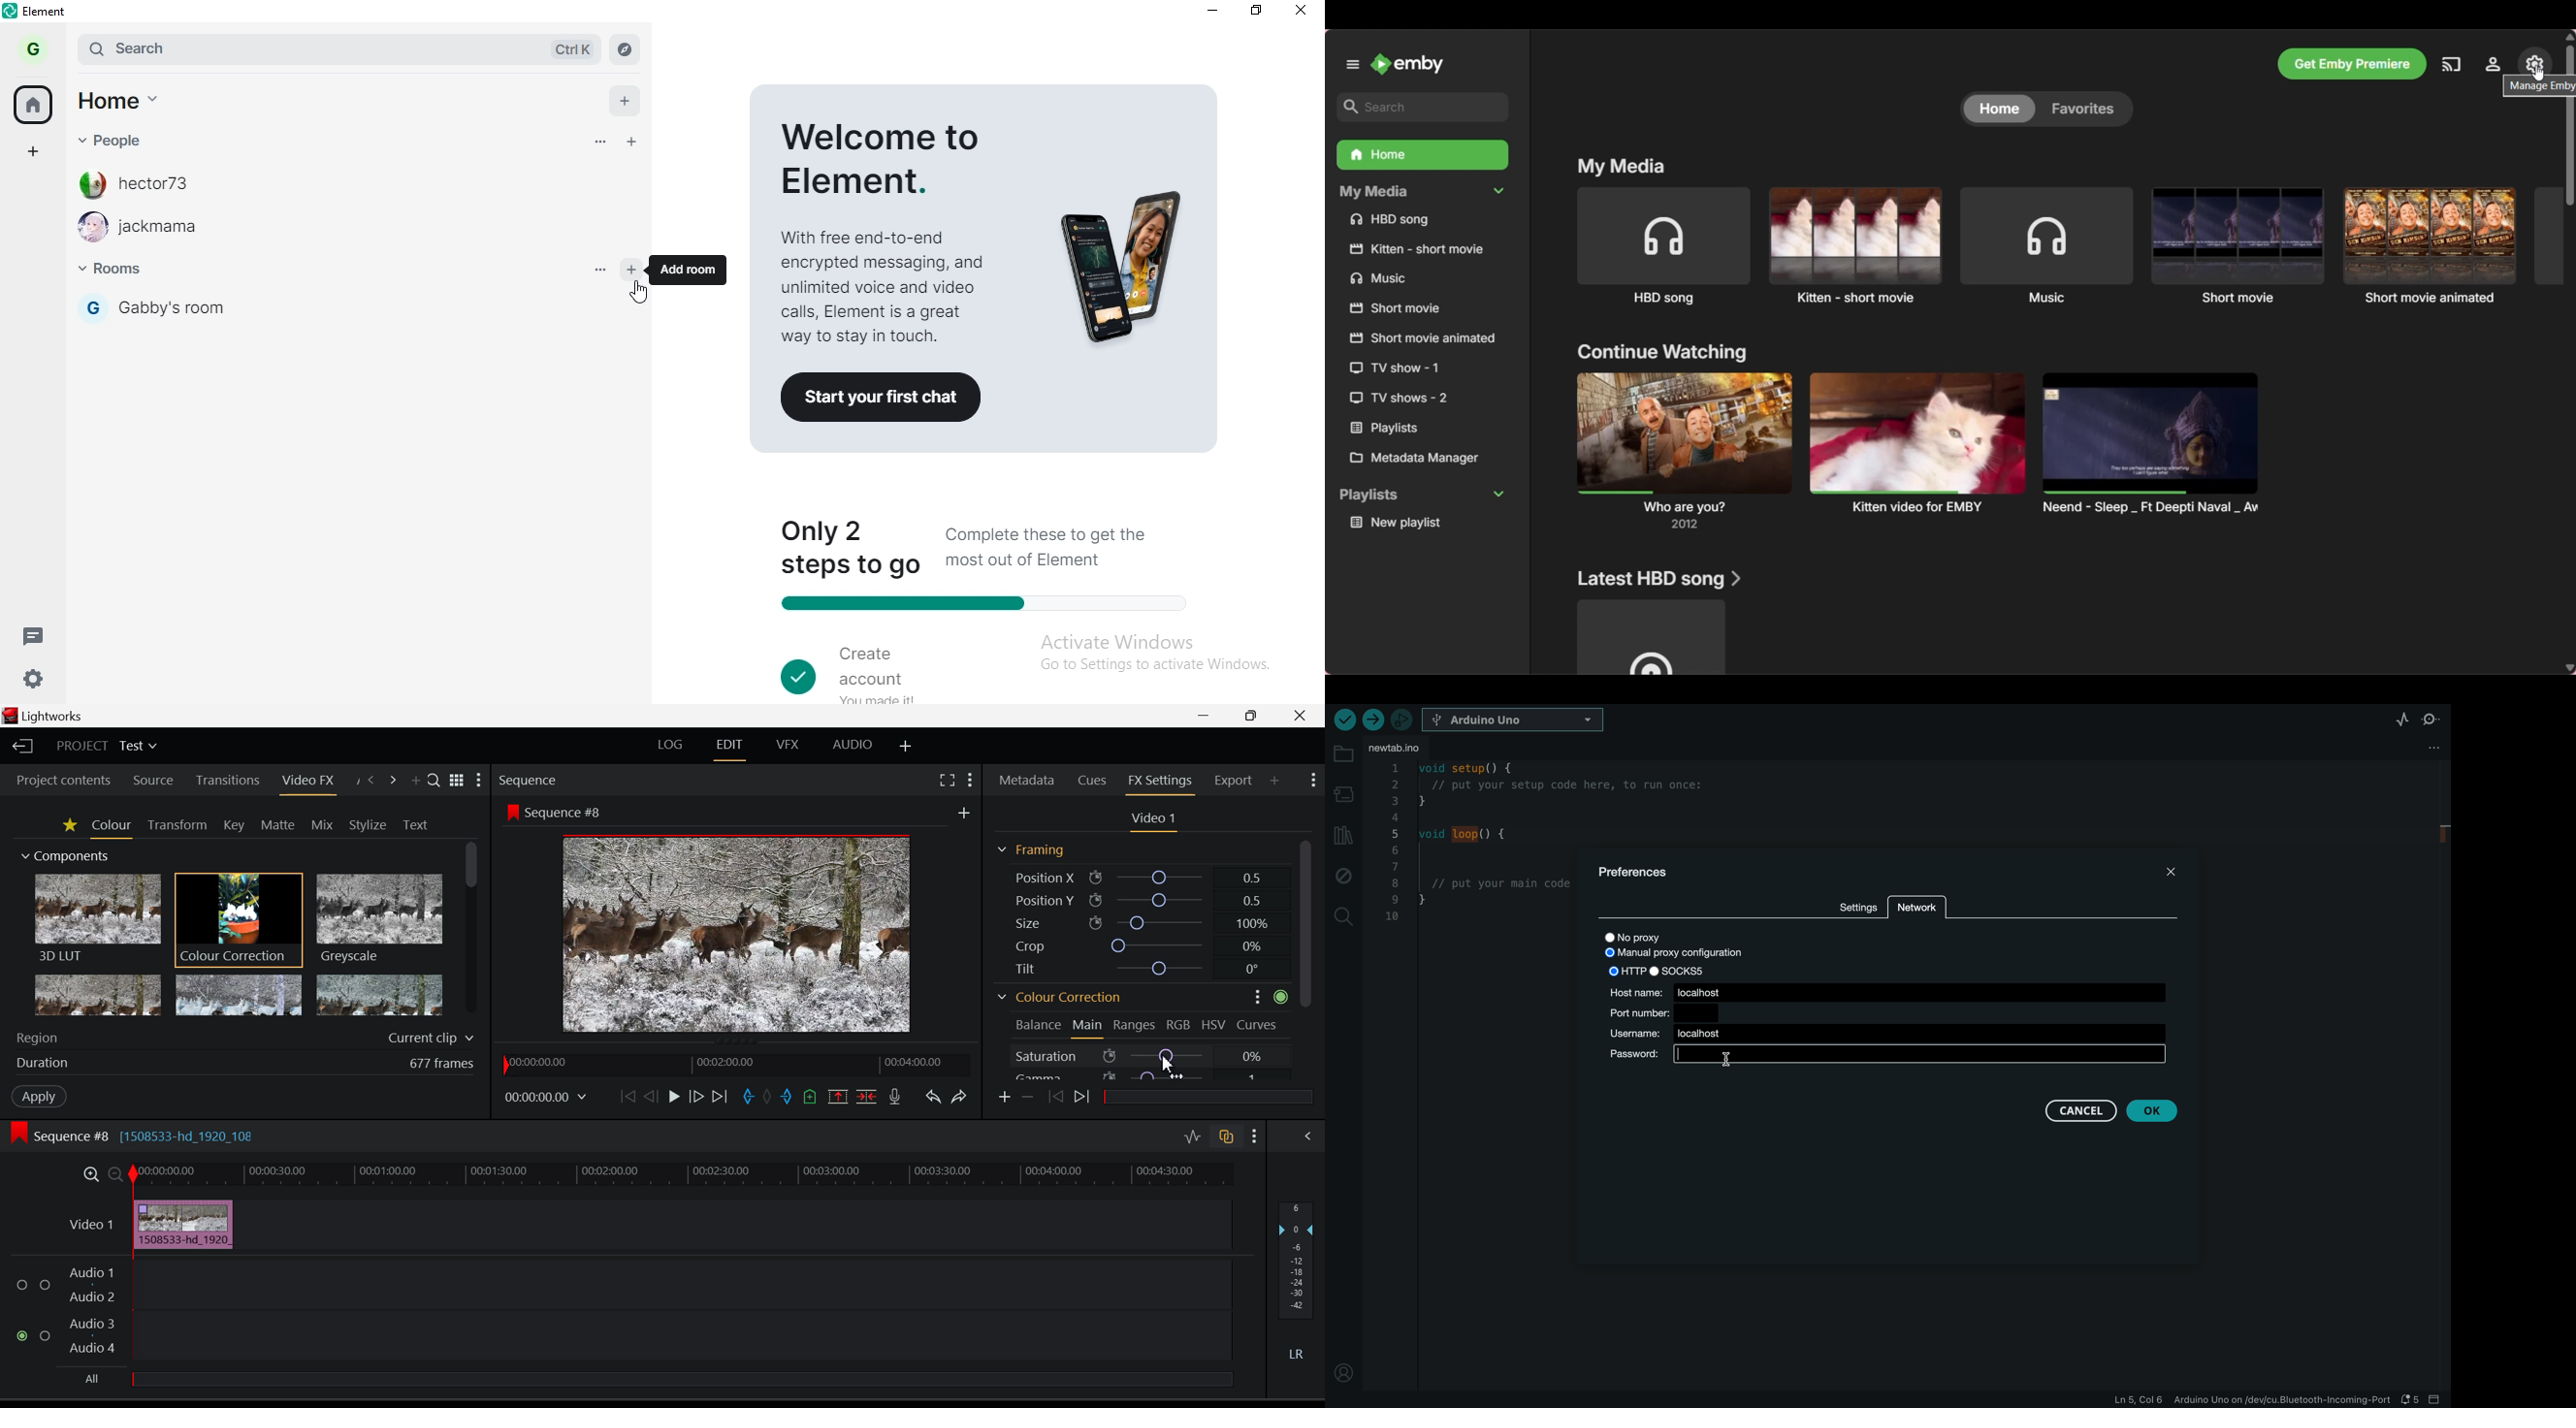 The height and width of the screenshot is (1428, 2576). What do you see at coordinates (1234, 781) in the screenshot?
I see `Export` at bounding box center [1234, 781].